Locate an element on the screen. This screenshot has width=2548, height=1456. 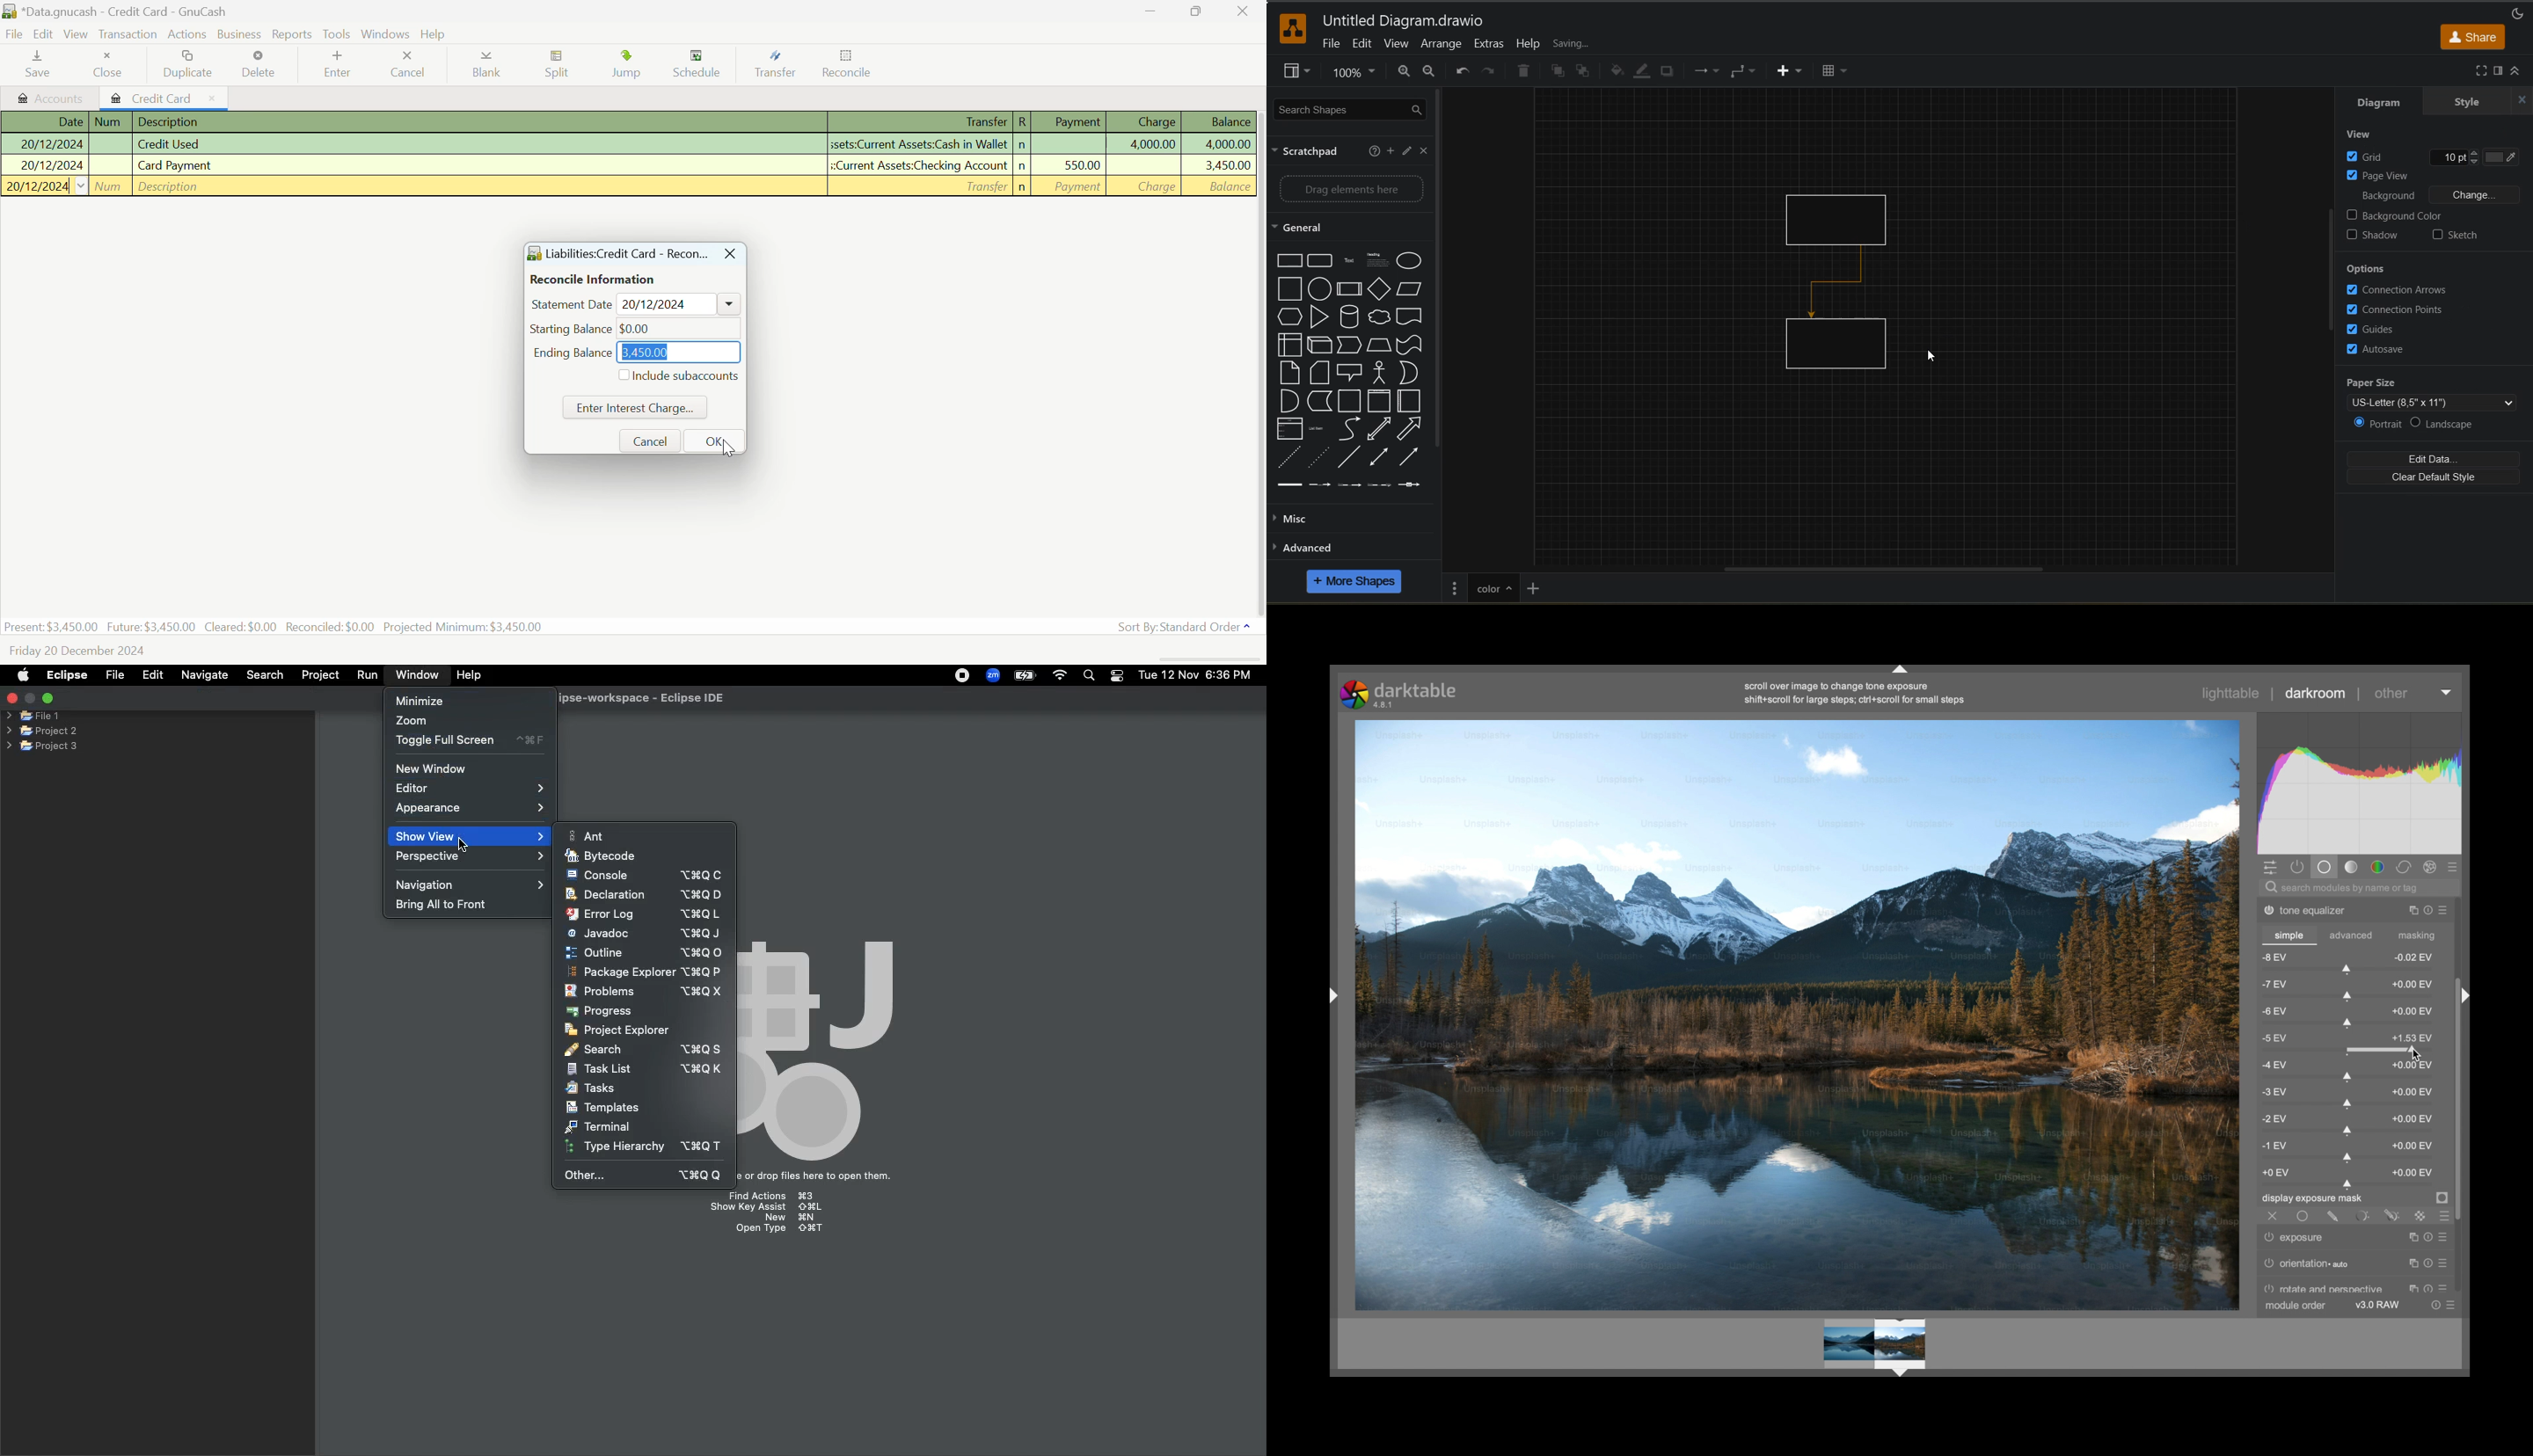
base is located at coordinates (2325, 868).